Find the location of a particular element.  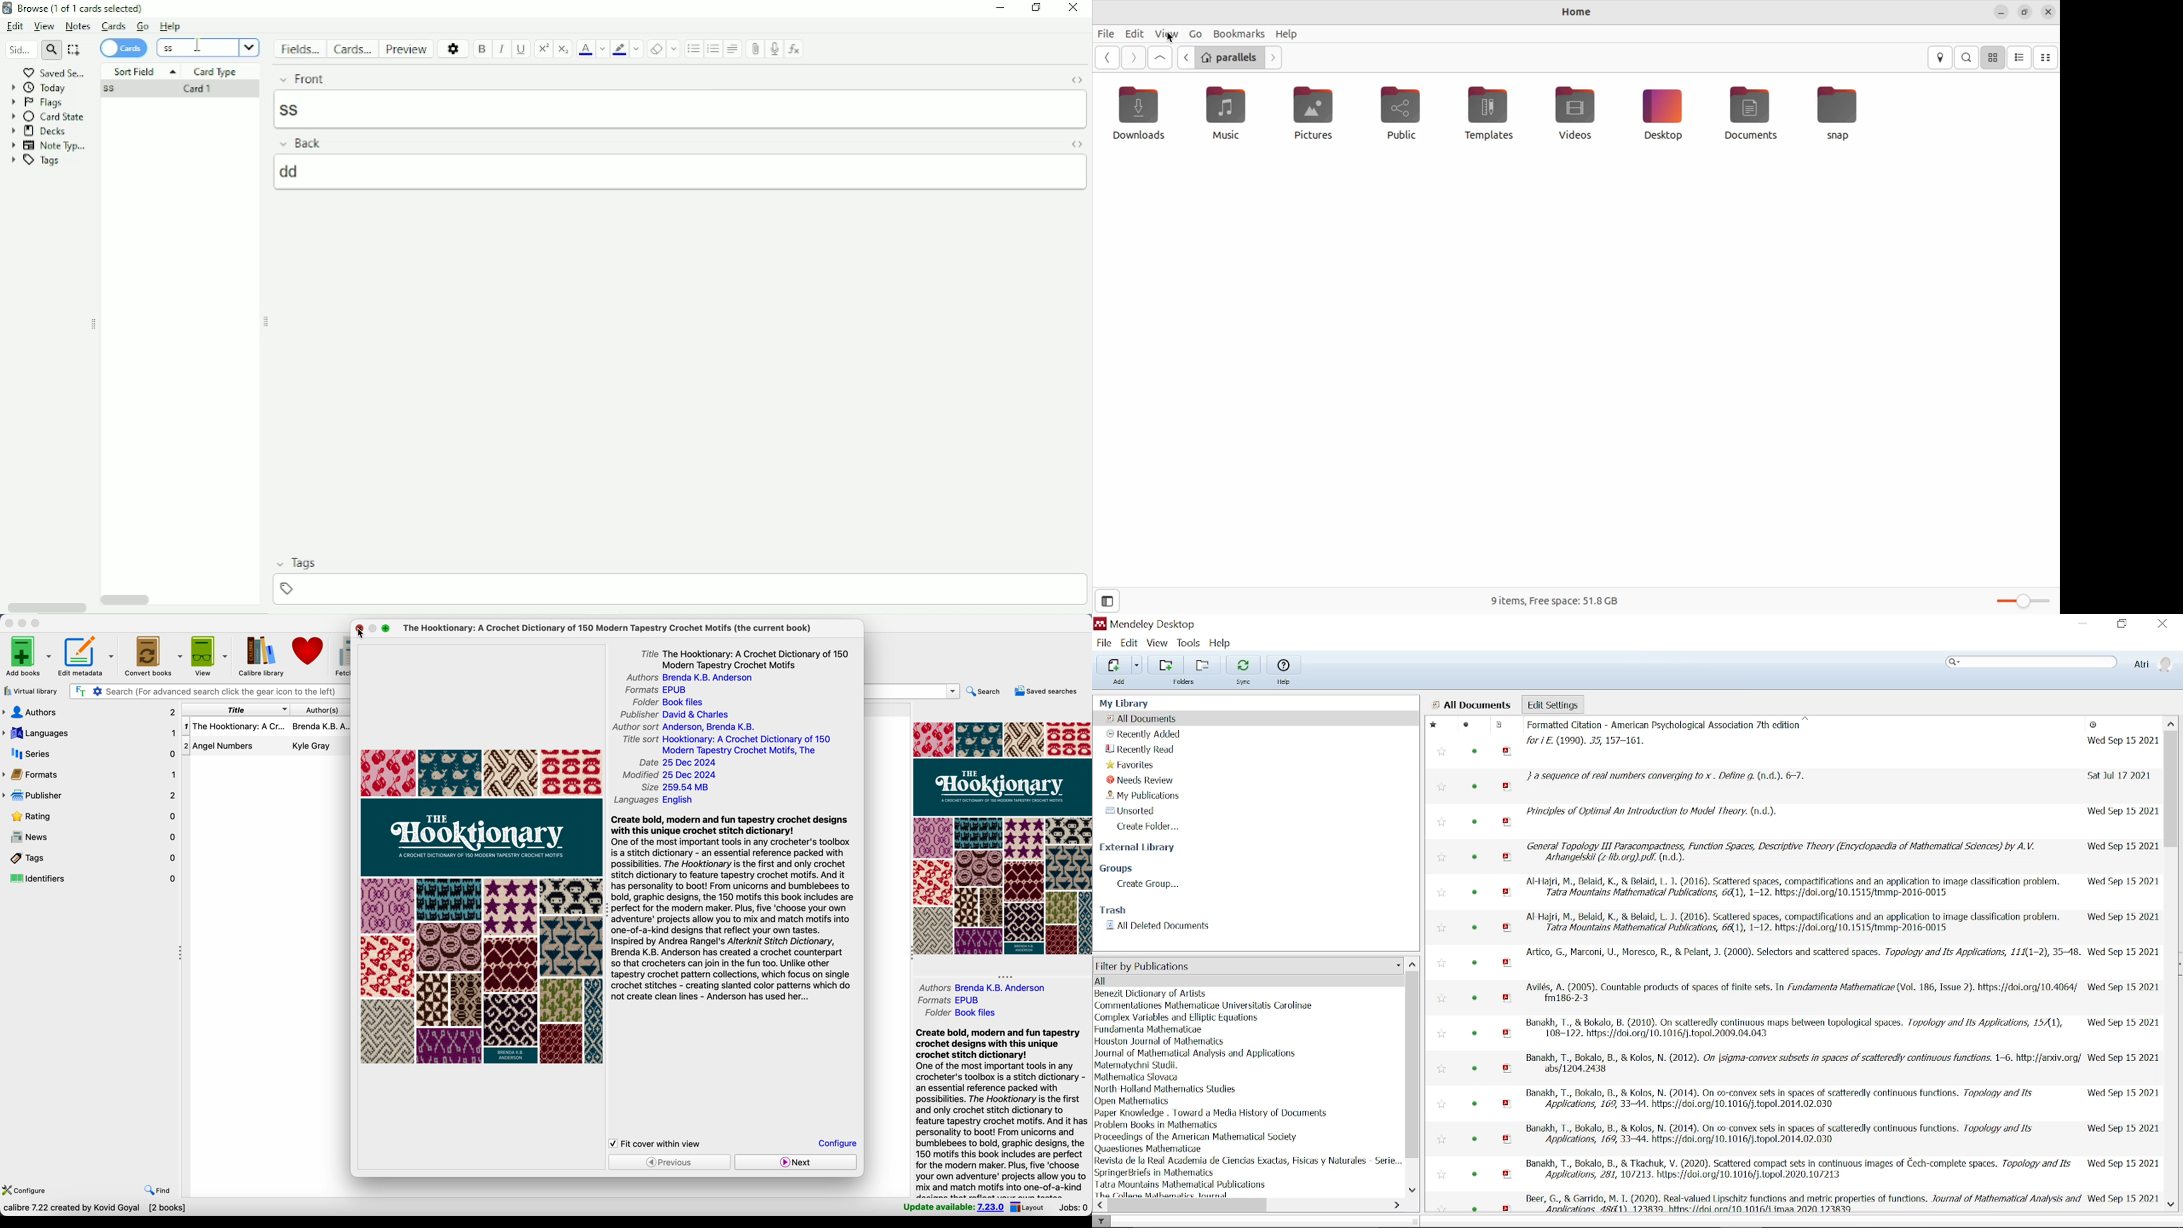

Date time is located at coordinates (2123, 812).